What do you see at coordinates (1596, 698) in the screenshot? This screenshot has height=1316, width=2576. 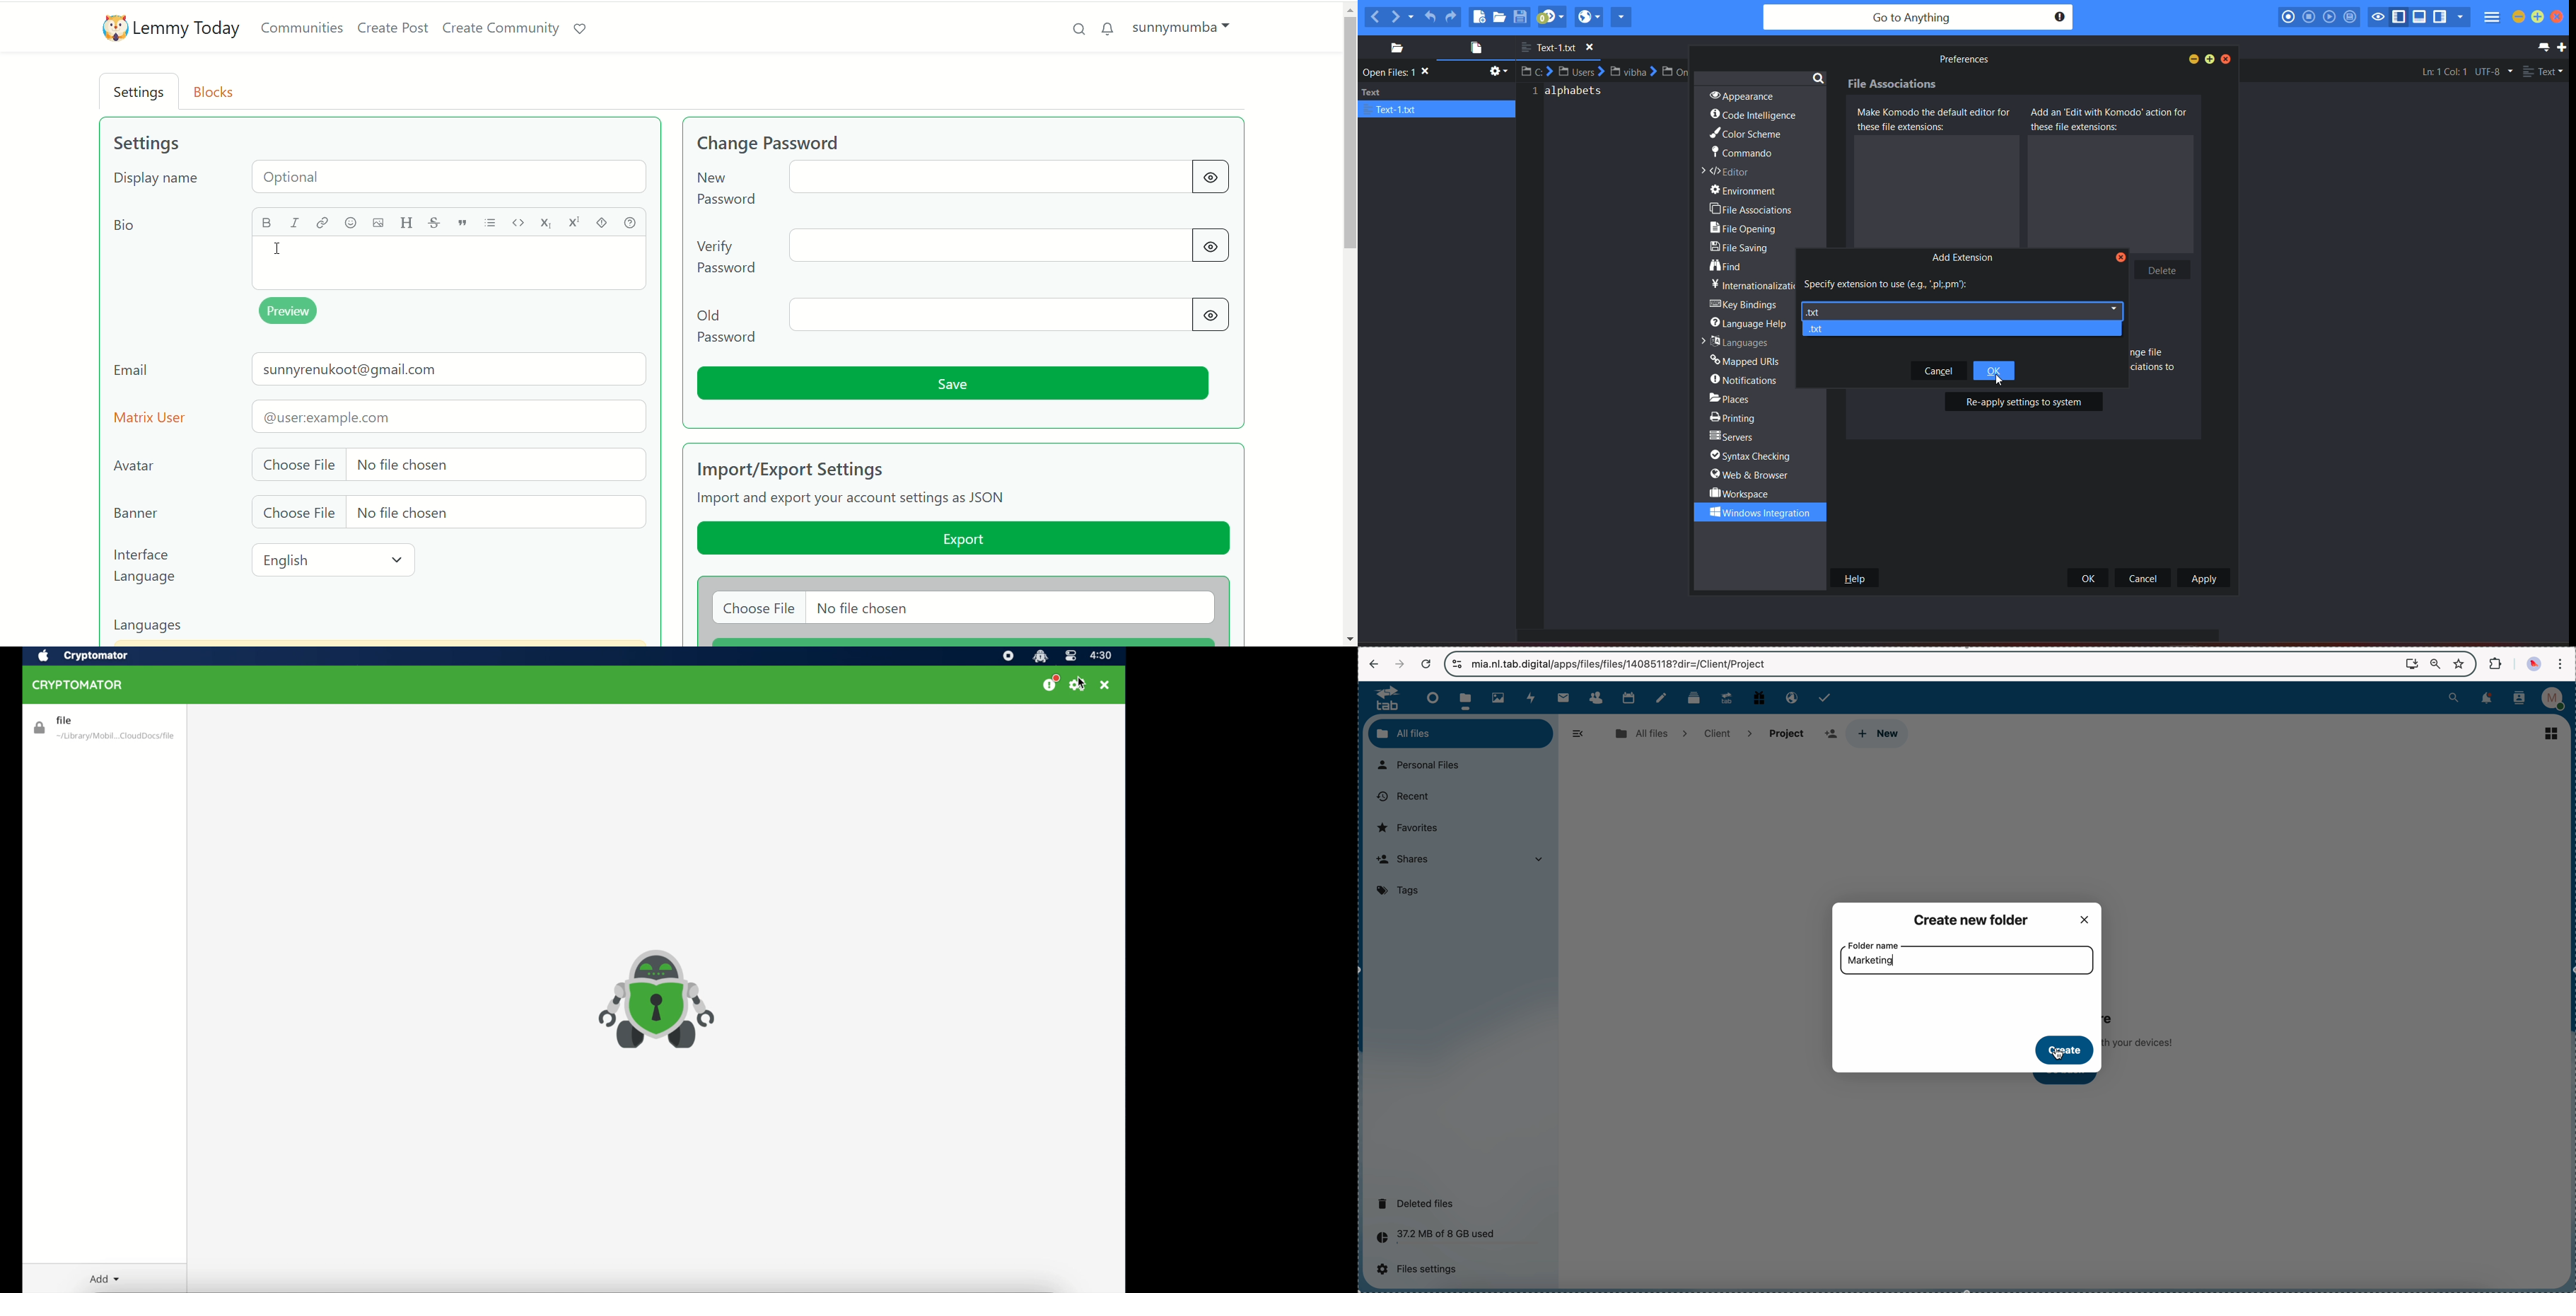 I see `contacts` at bounding box center [1596, 698].